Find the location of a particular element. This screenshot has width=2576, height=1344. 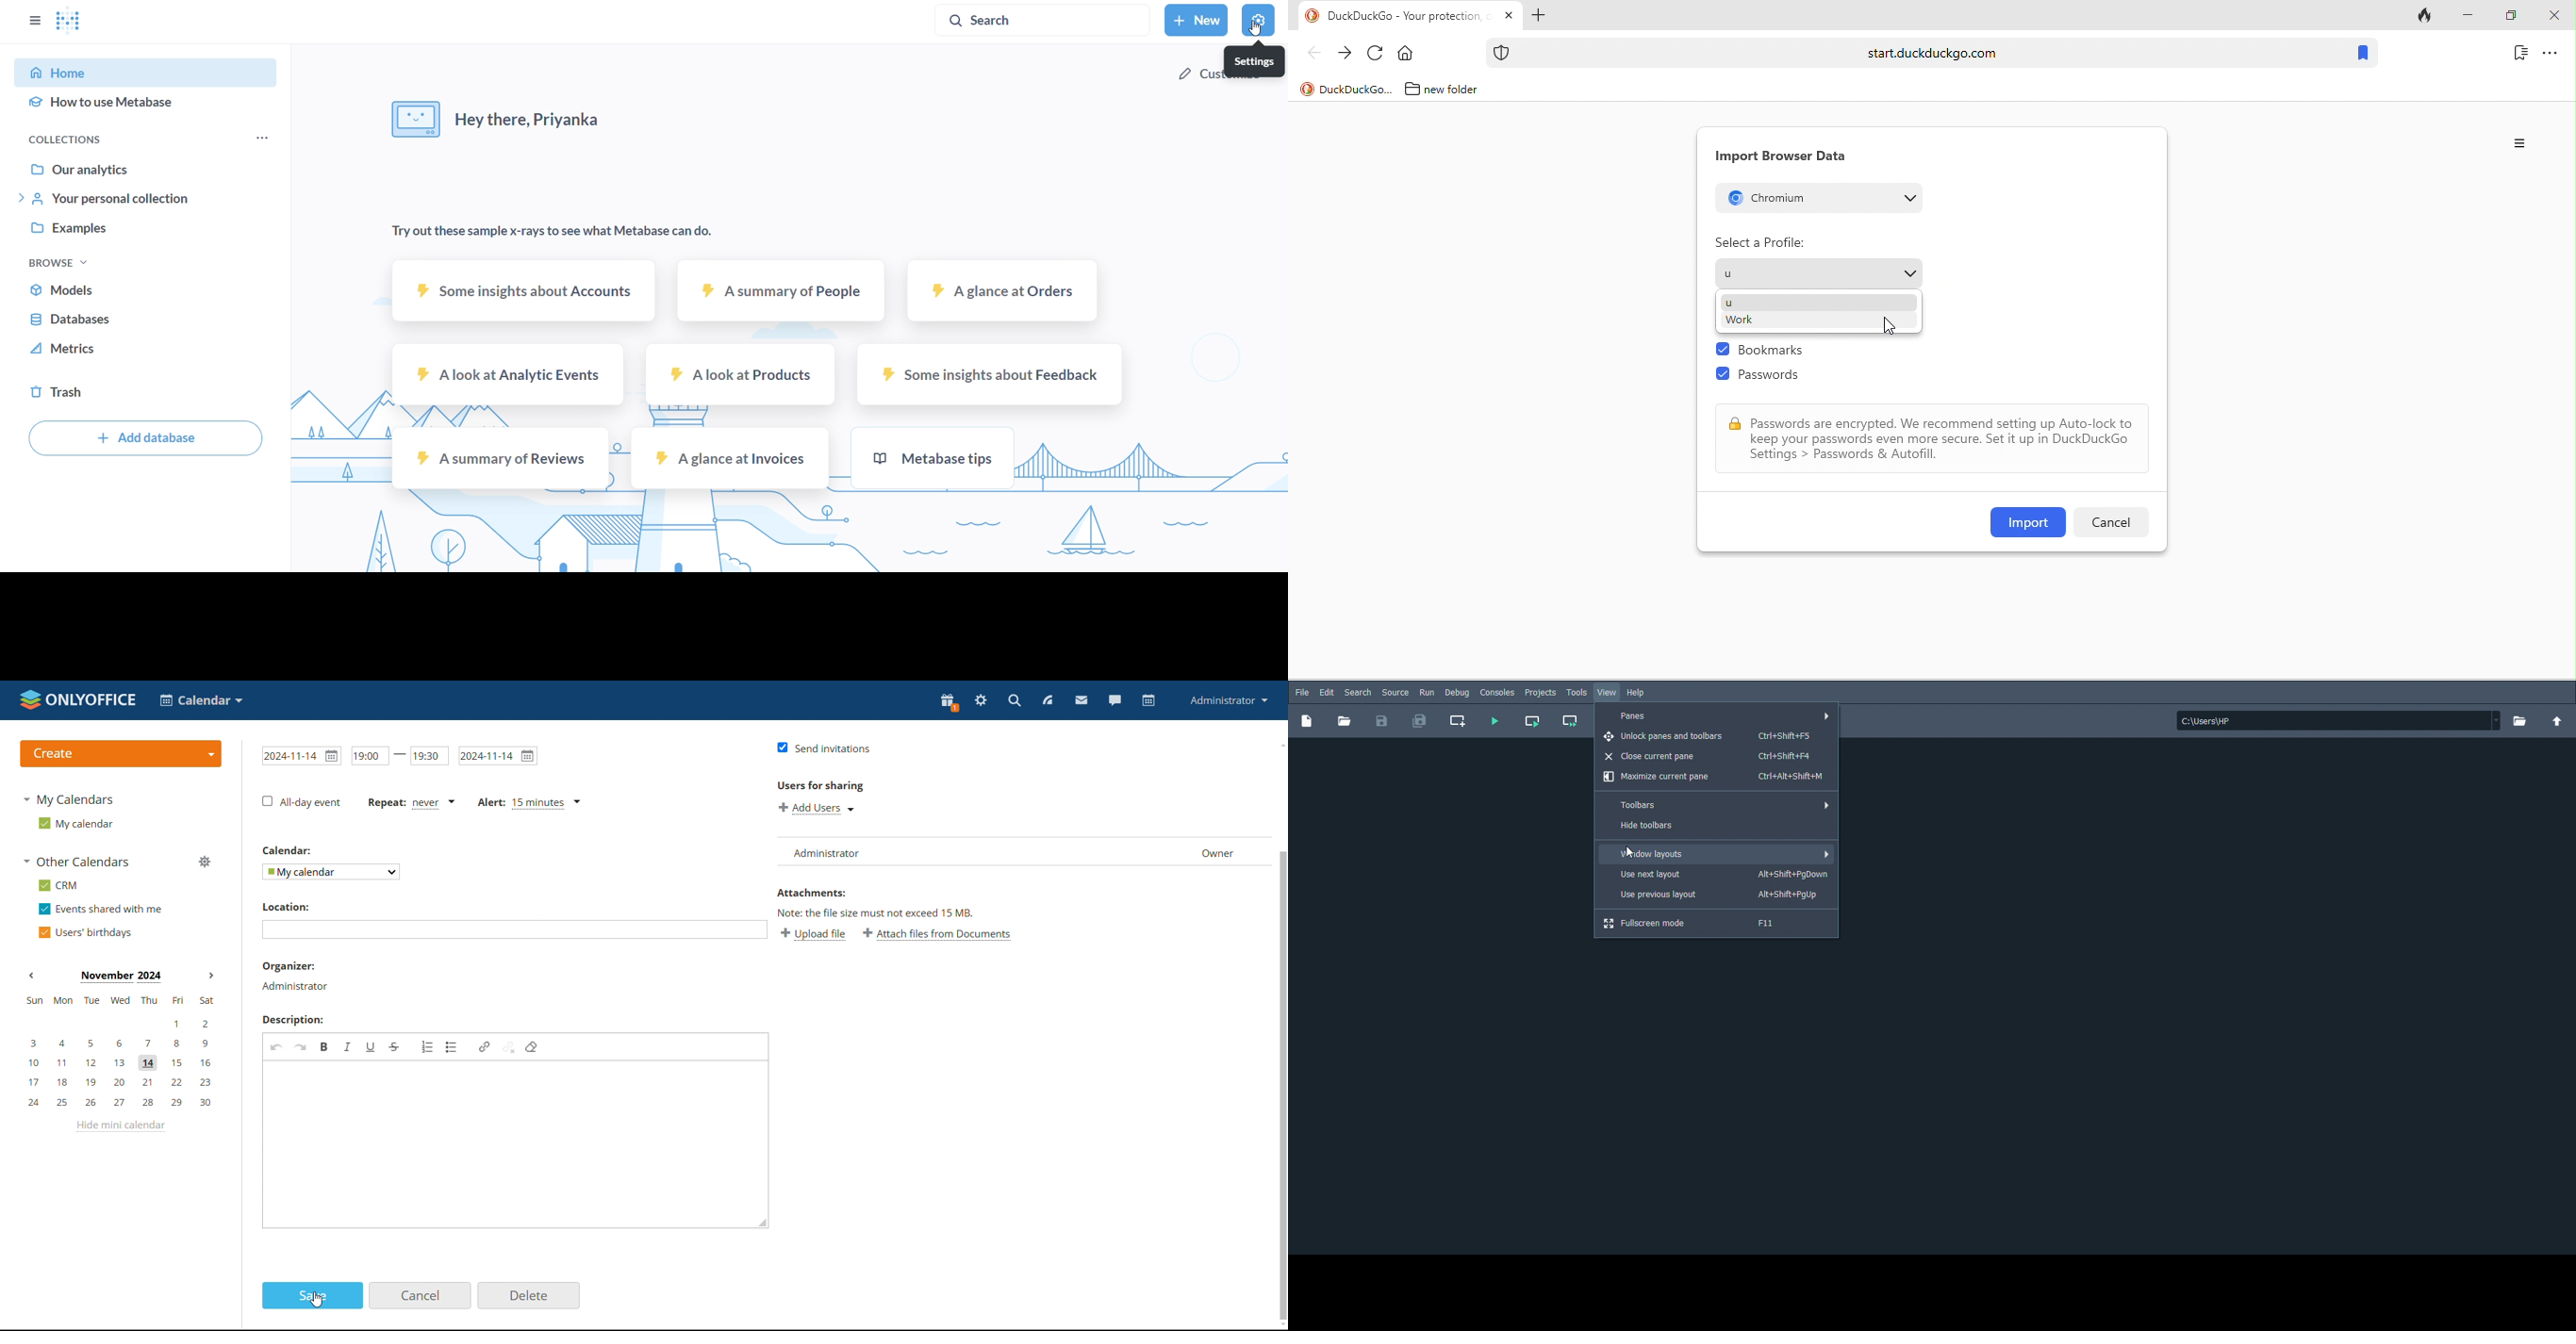

Help is located at coordinates (1640, 694).